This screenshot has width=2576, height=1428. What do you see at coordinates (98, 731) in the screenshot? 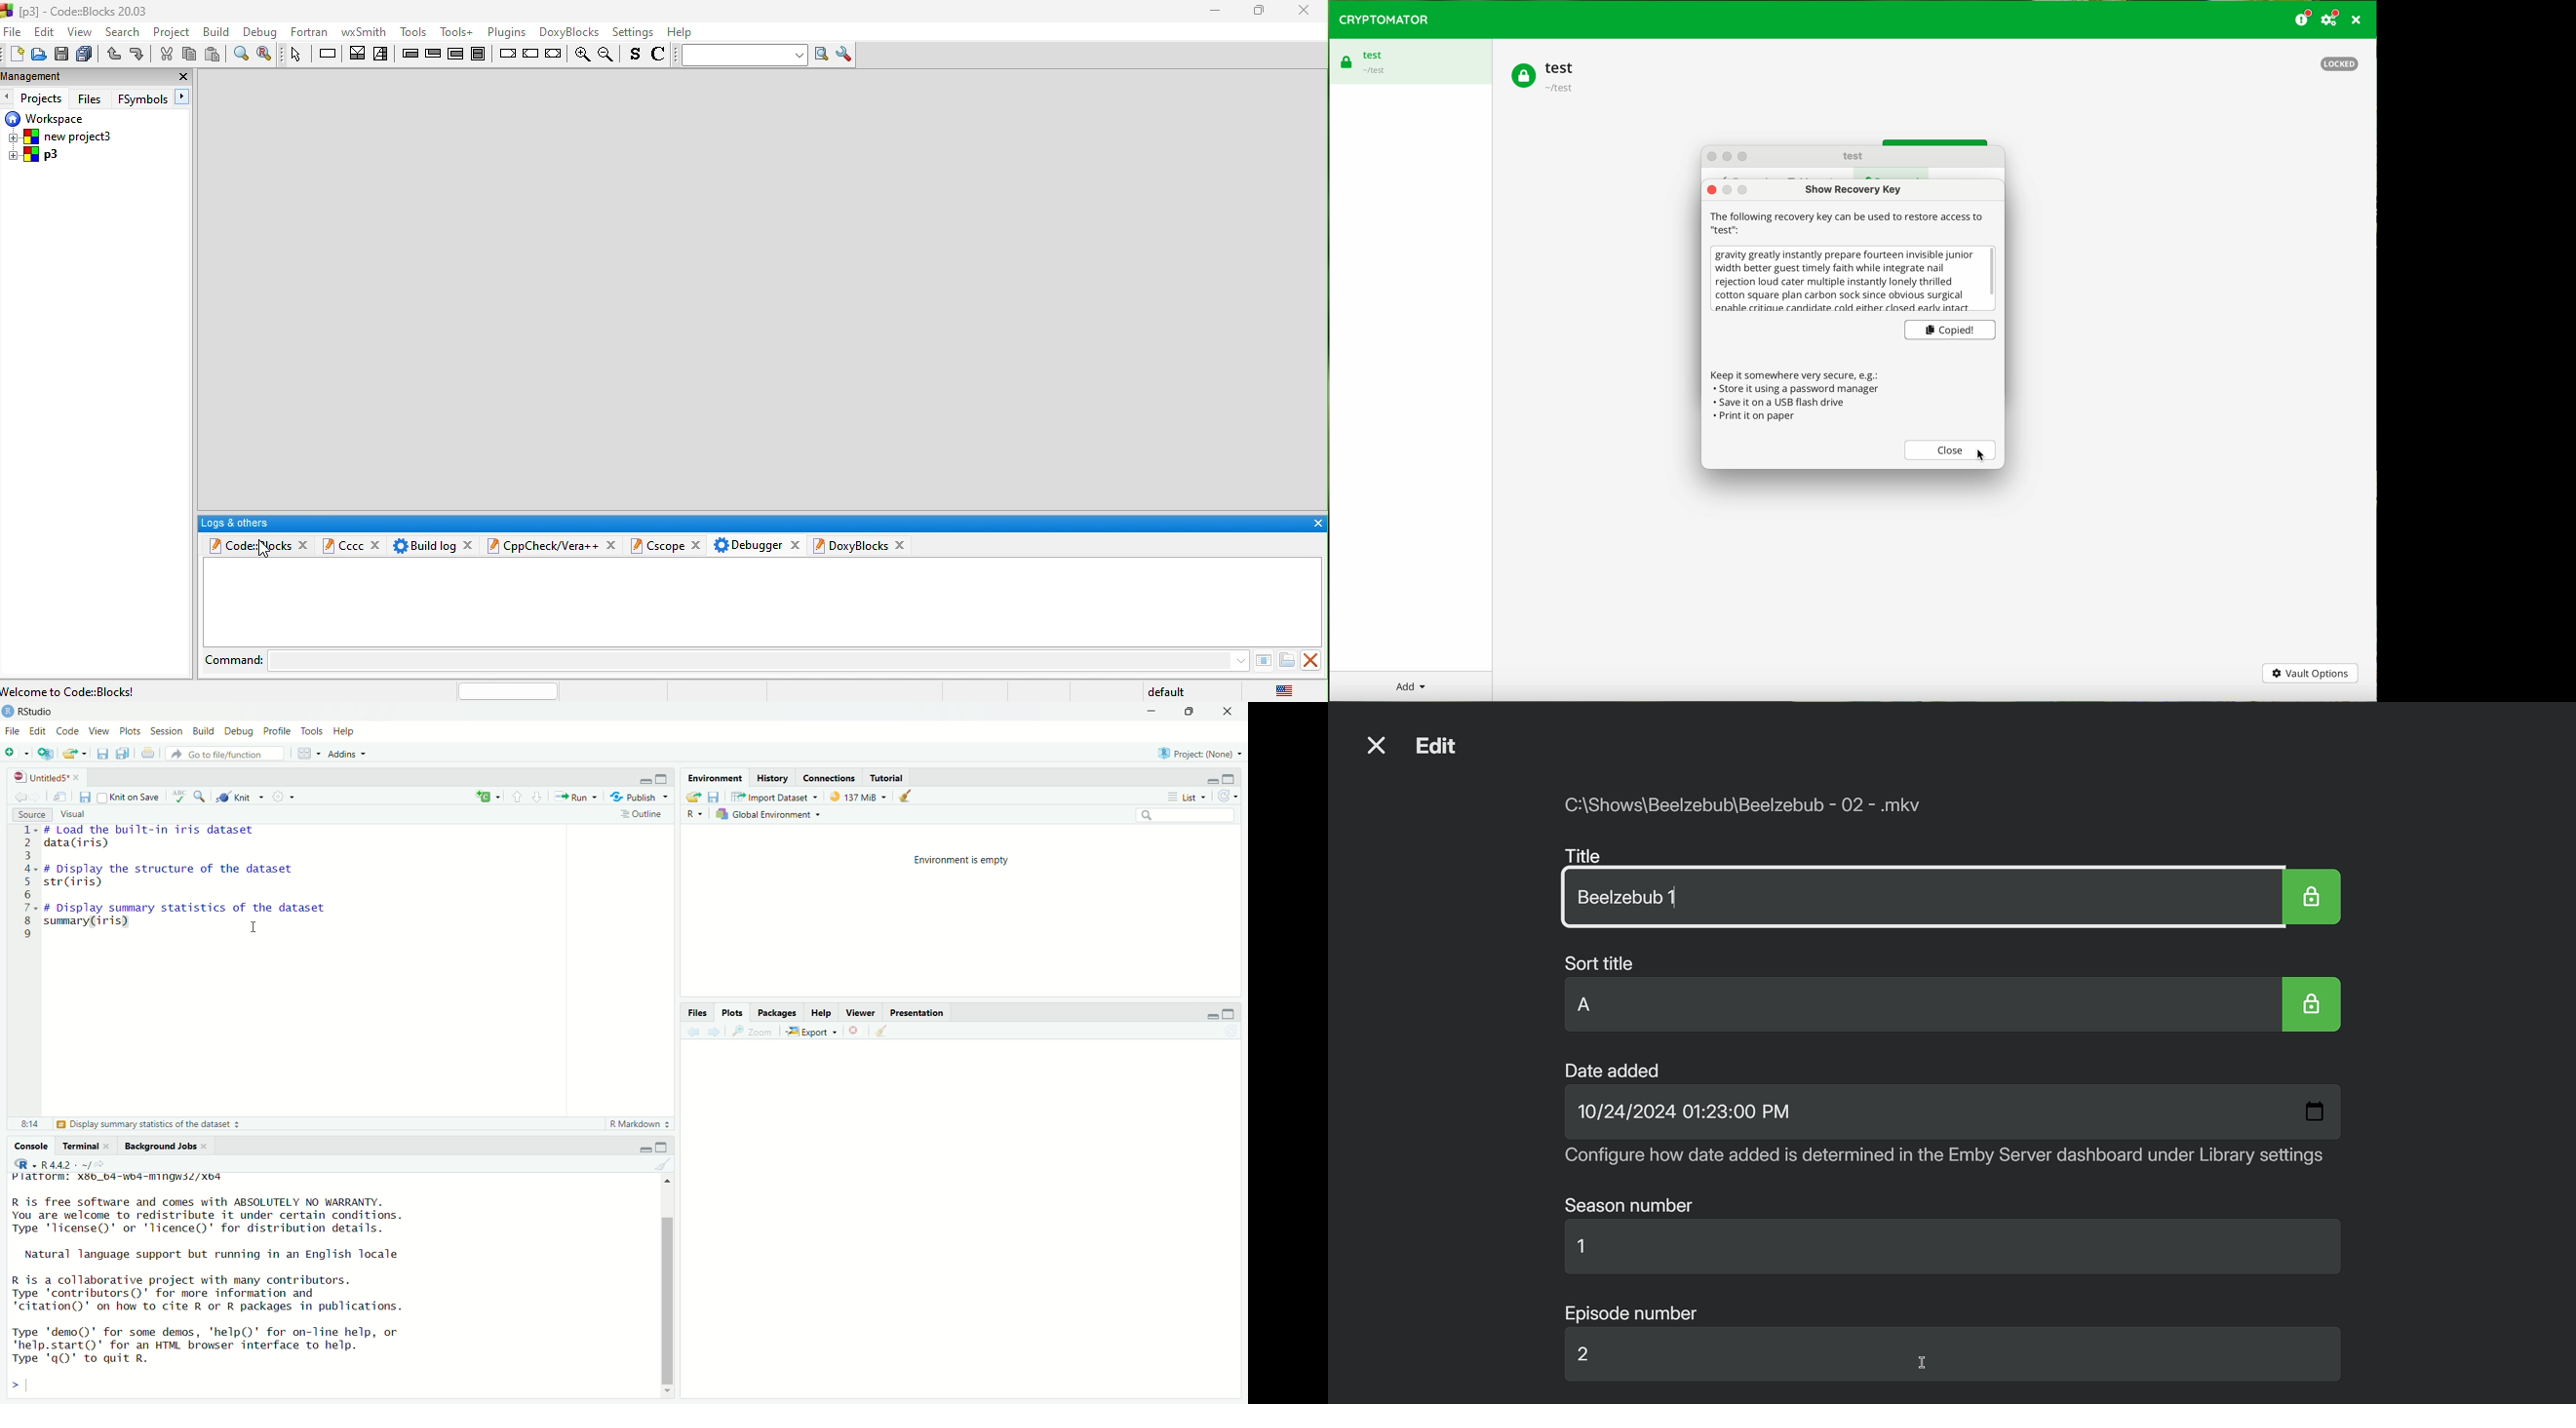
I see `View` at bounding box center [98, 731].